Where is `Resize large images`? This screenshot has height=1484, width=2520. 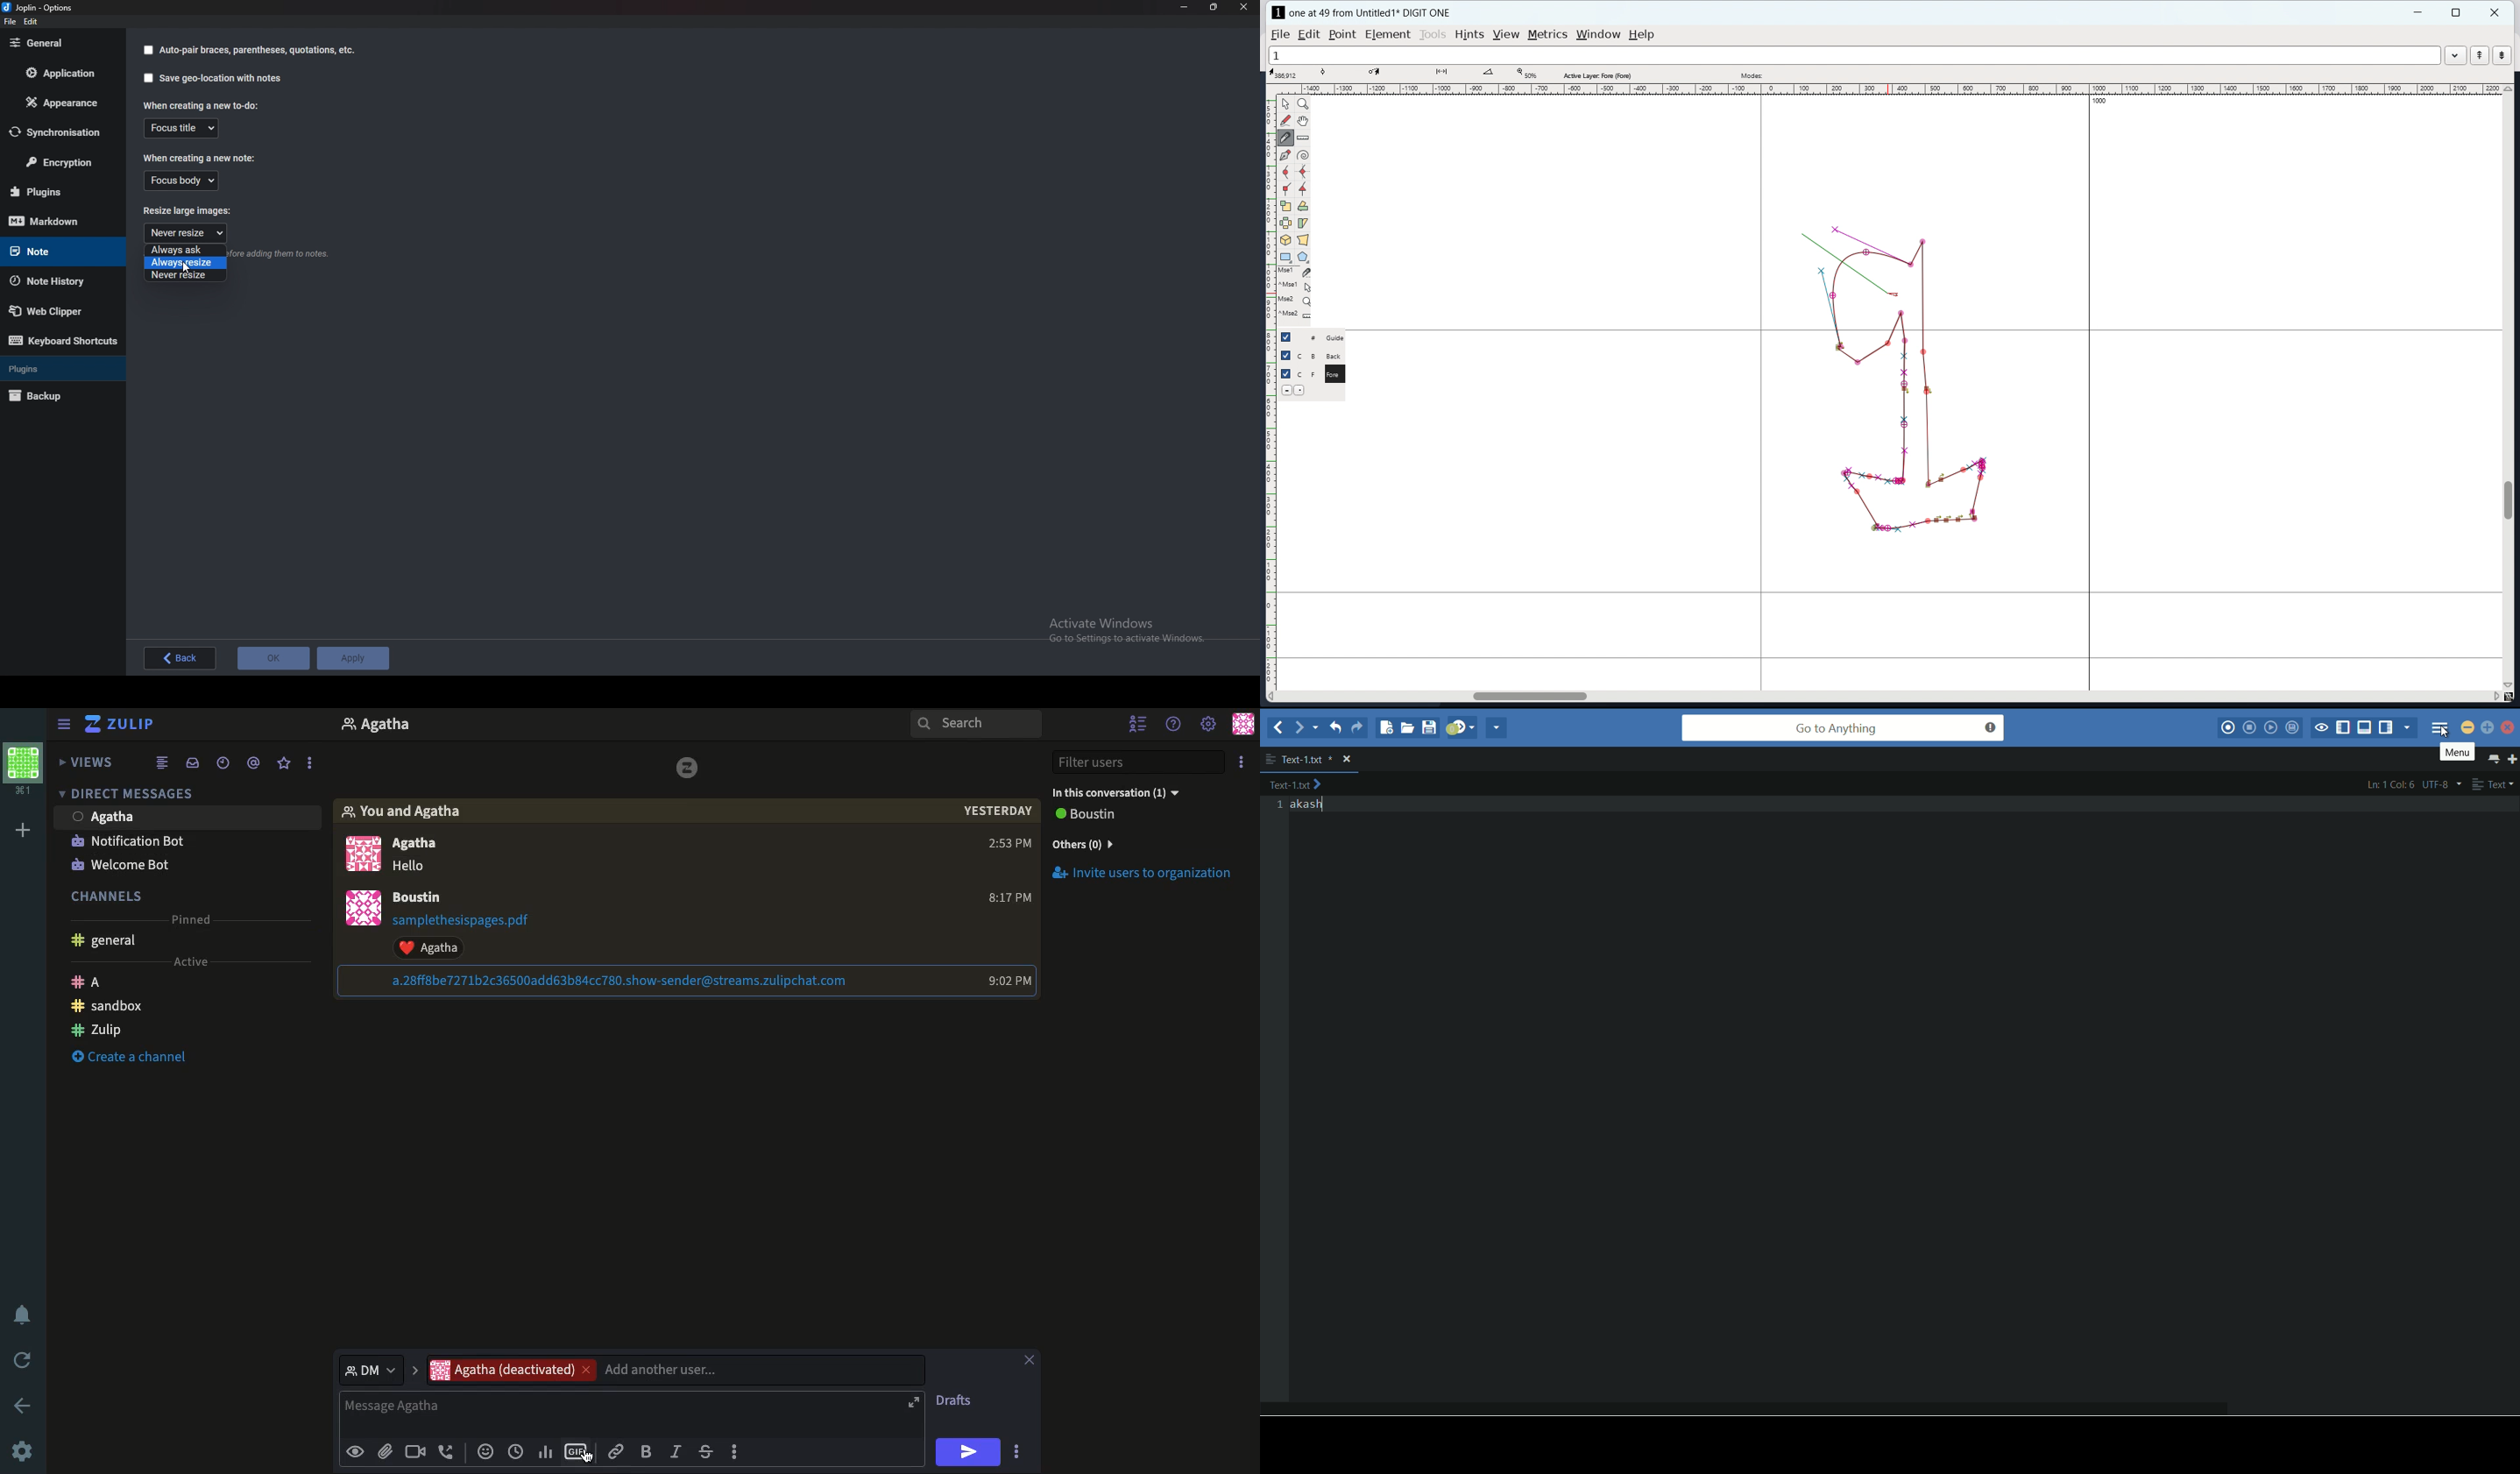 Resize large images is located at coordinates (197, 210).